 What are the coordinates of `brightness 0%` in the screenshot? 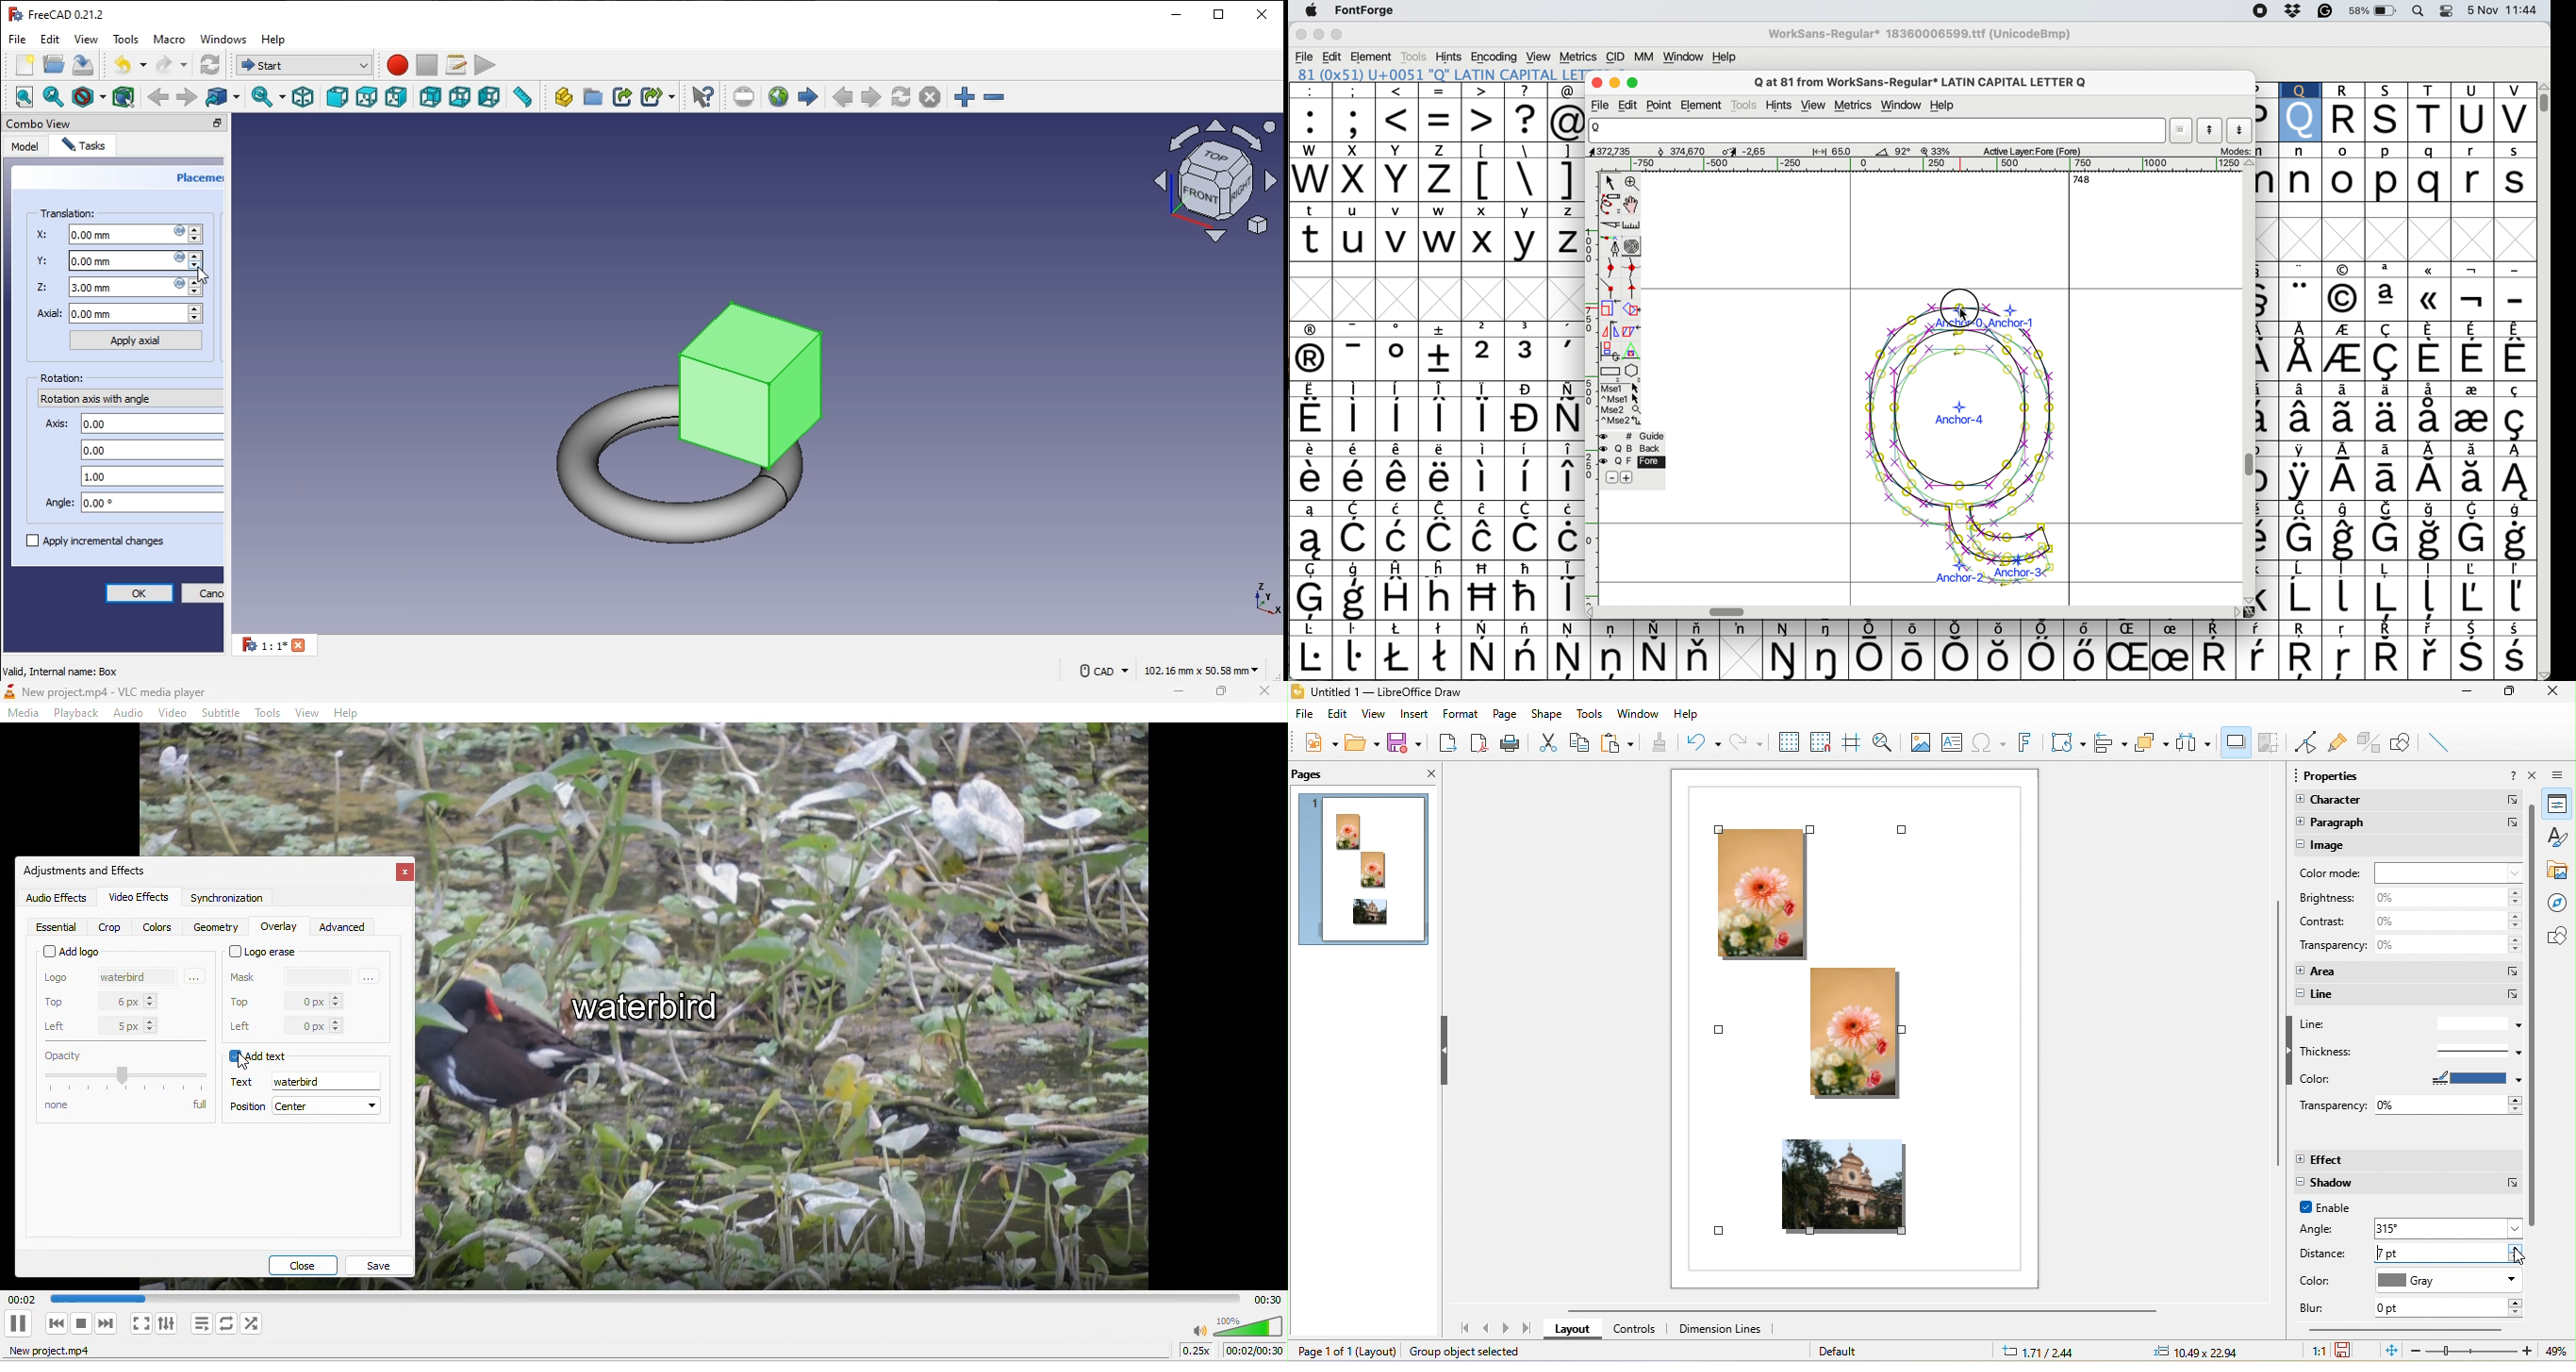 It's located at (2409, 897).